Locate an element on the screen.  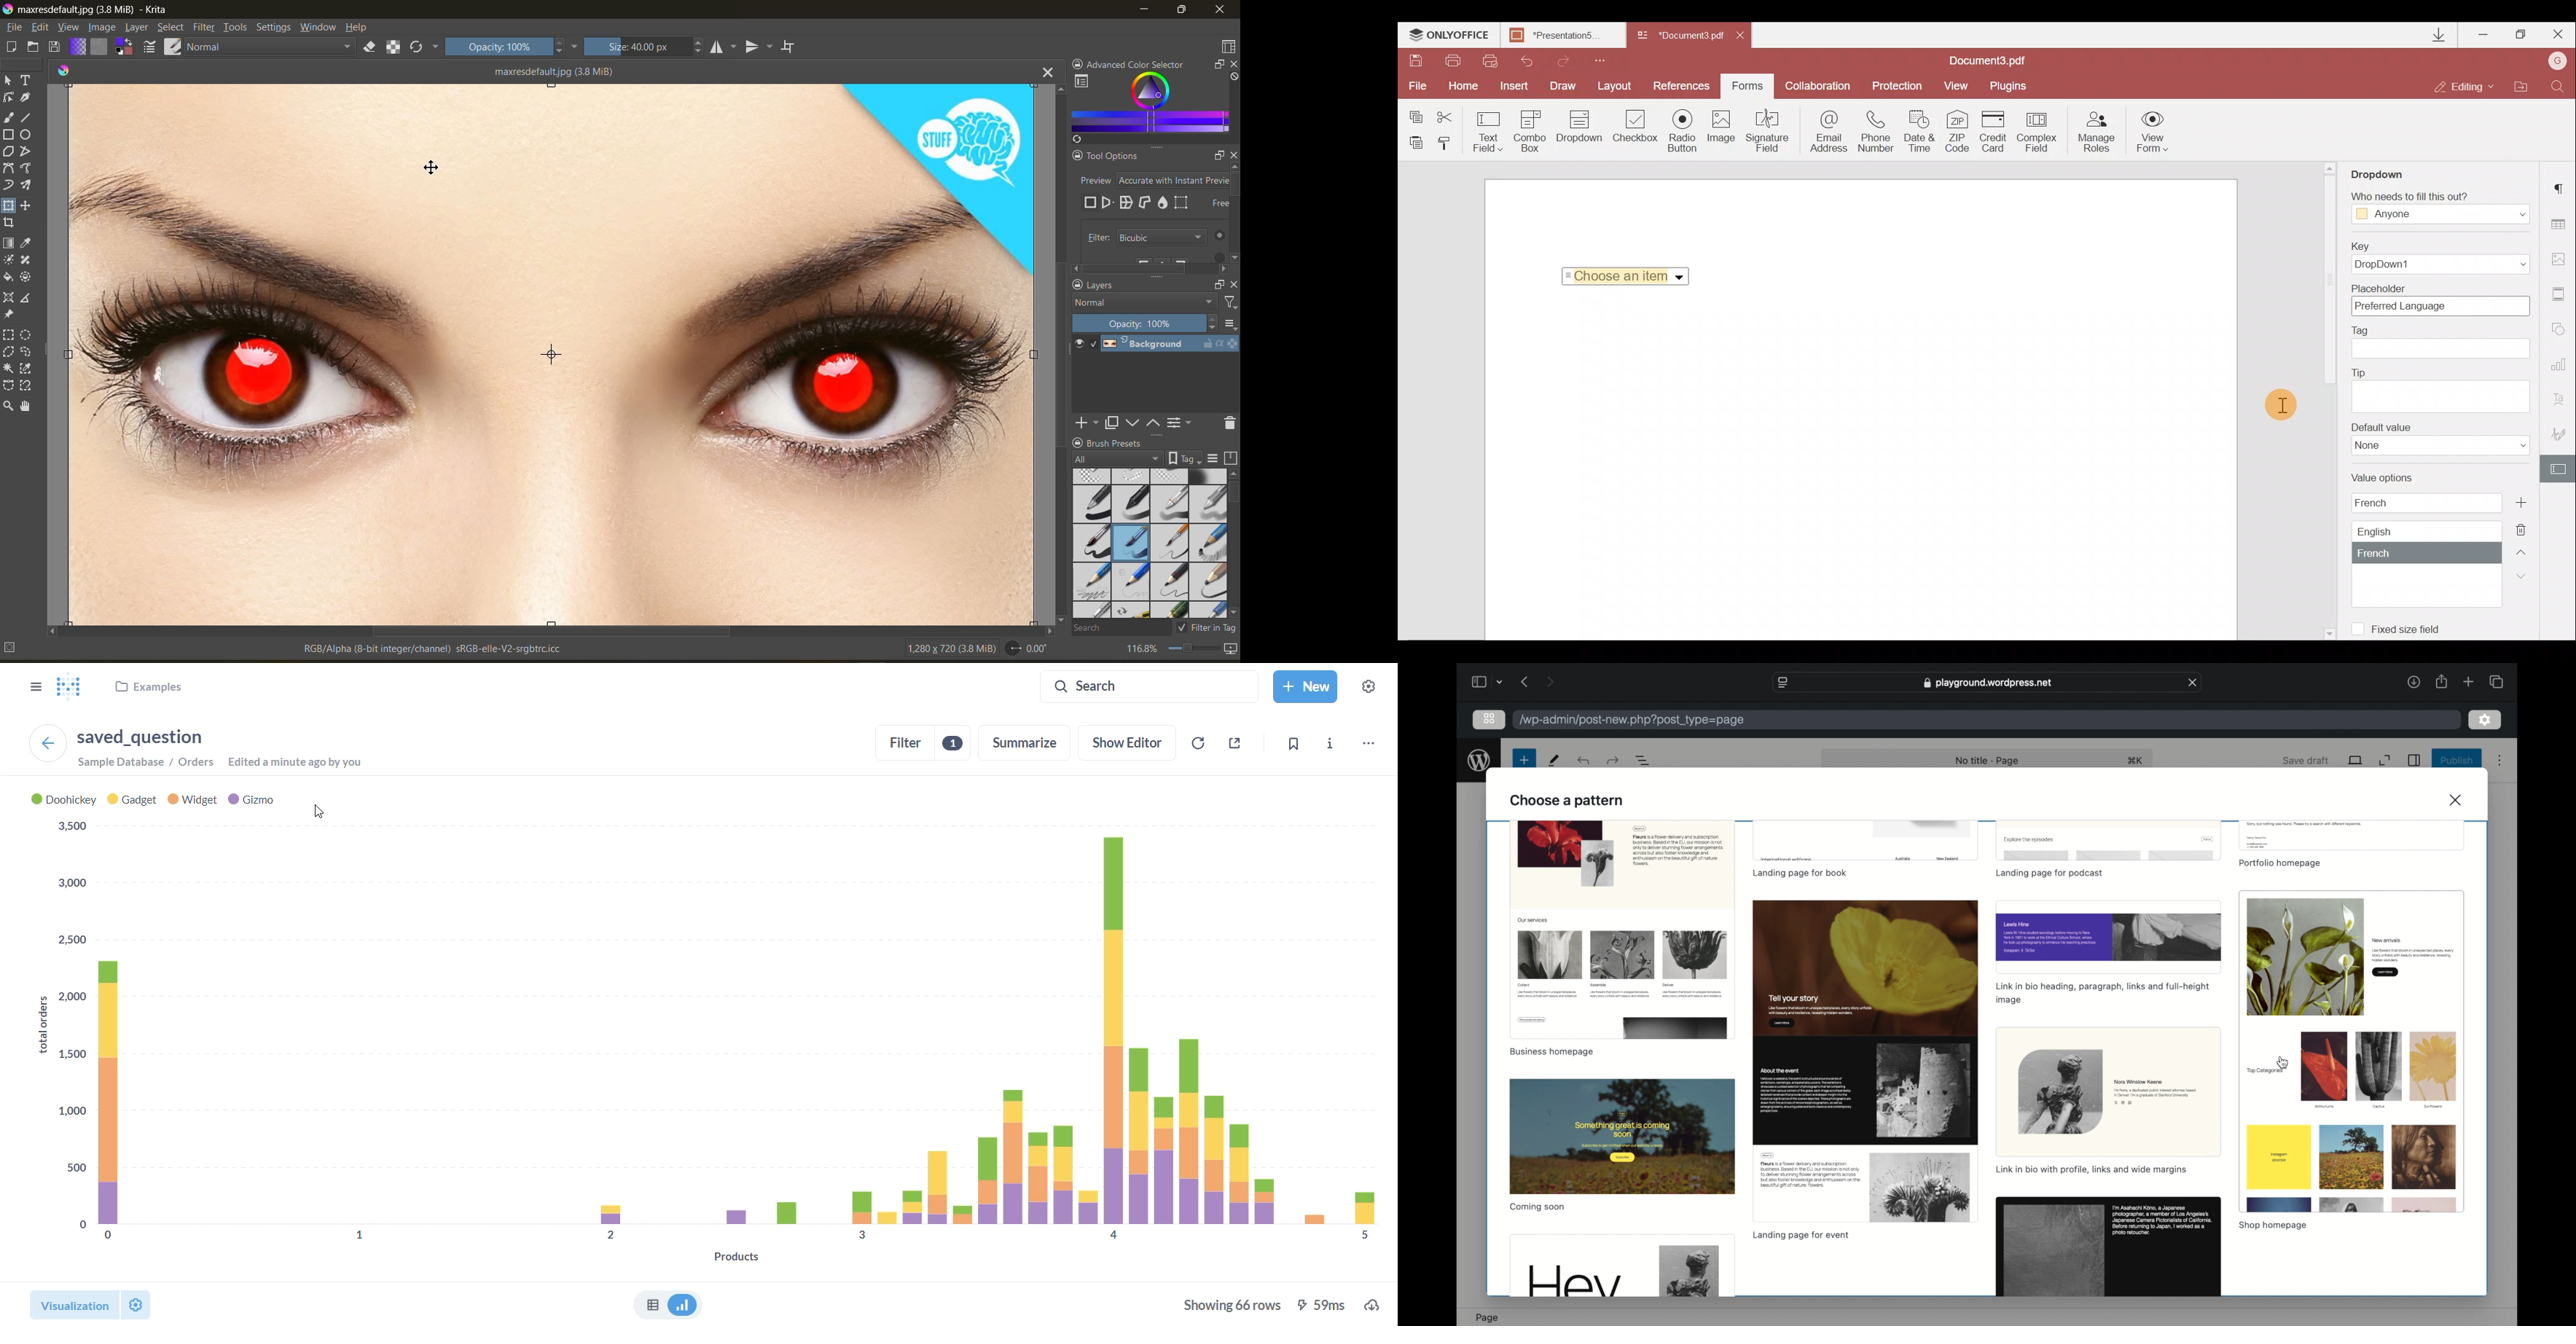
maximize is located at coordinates (1185, 11).